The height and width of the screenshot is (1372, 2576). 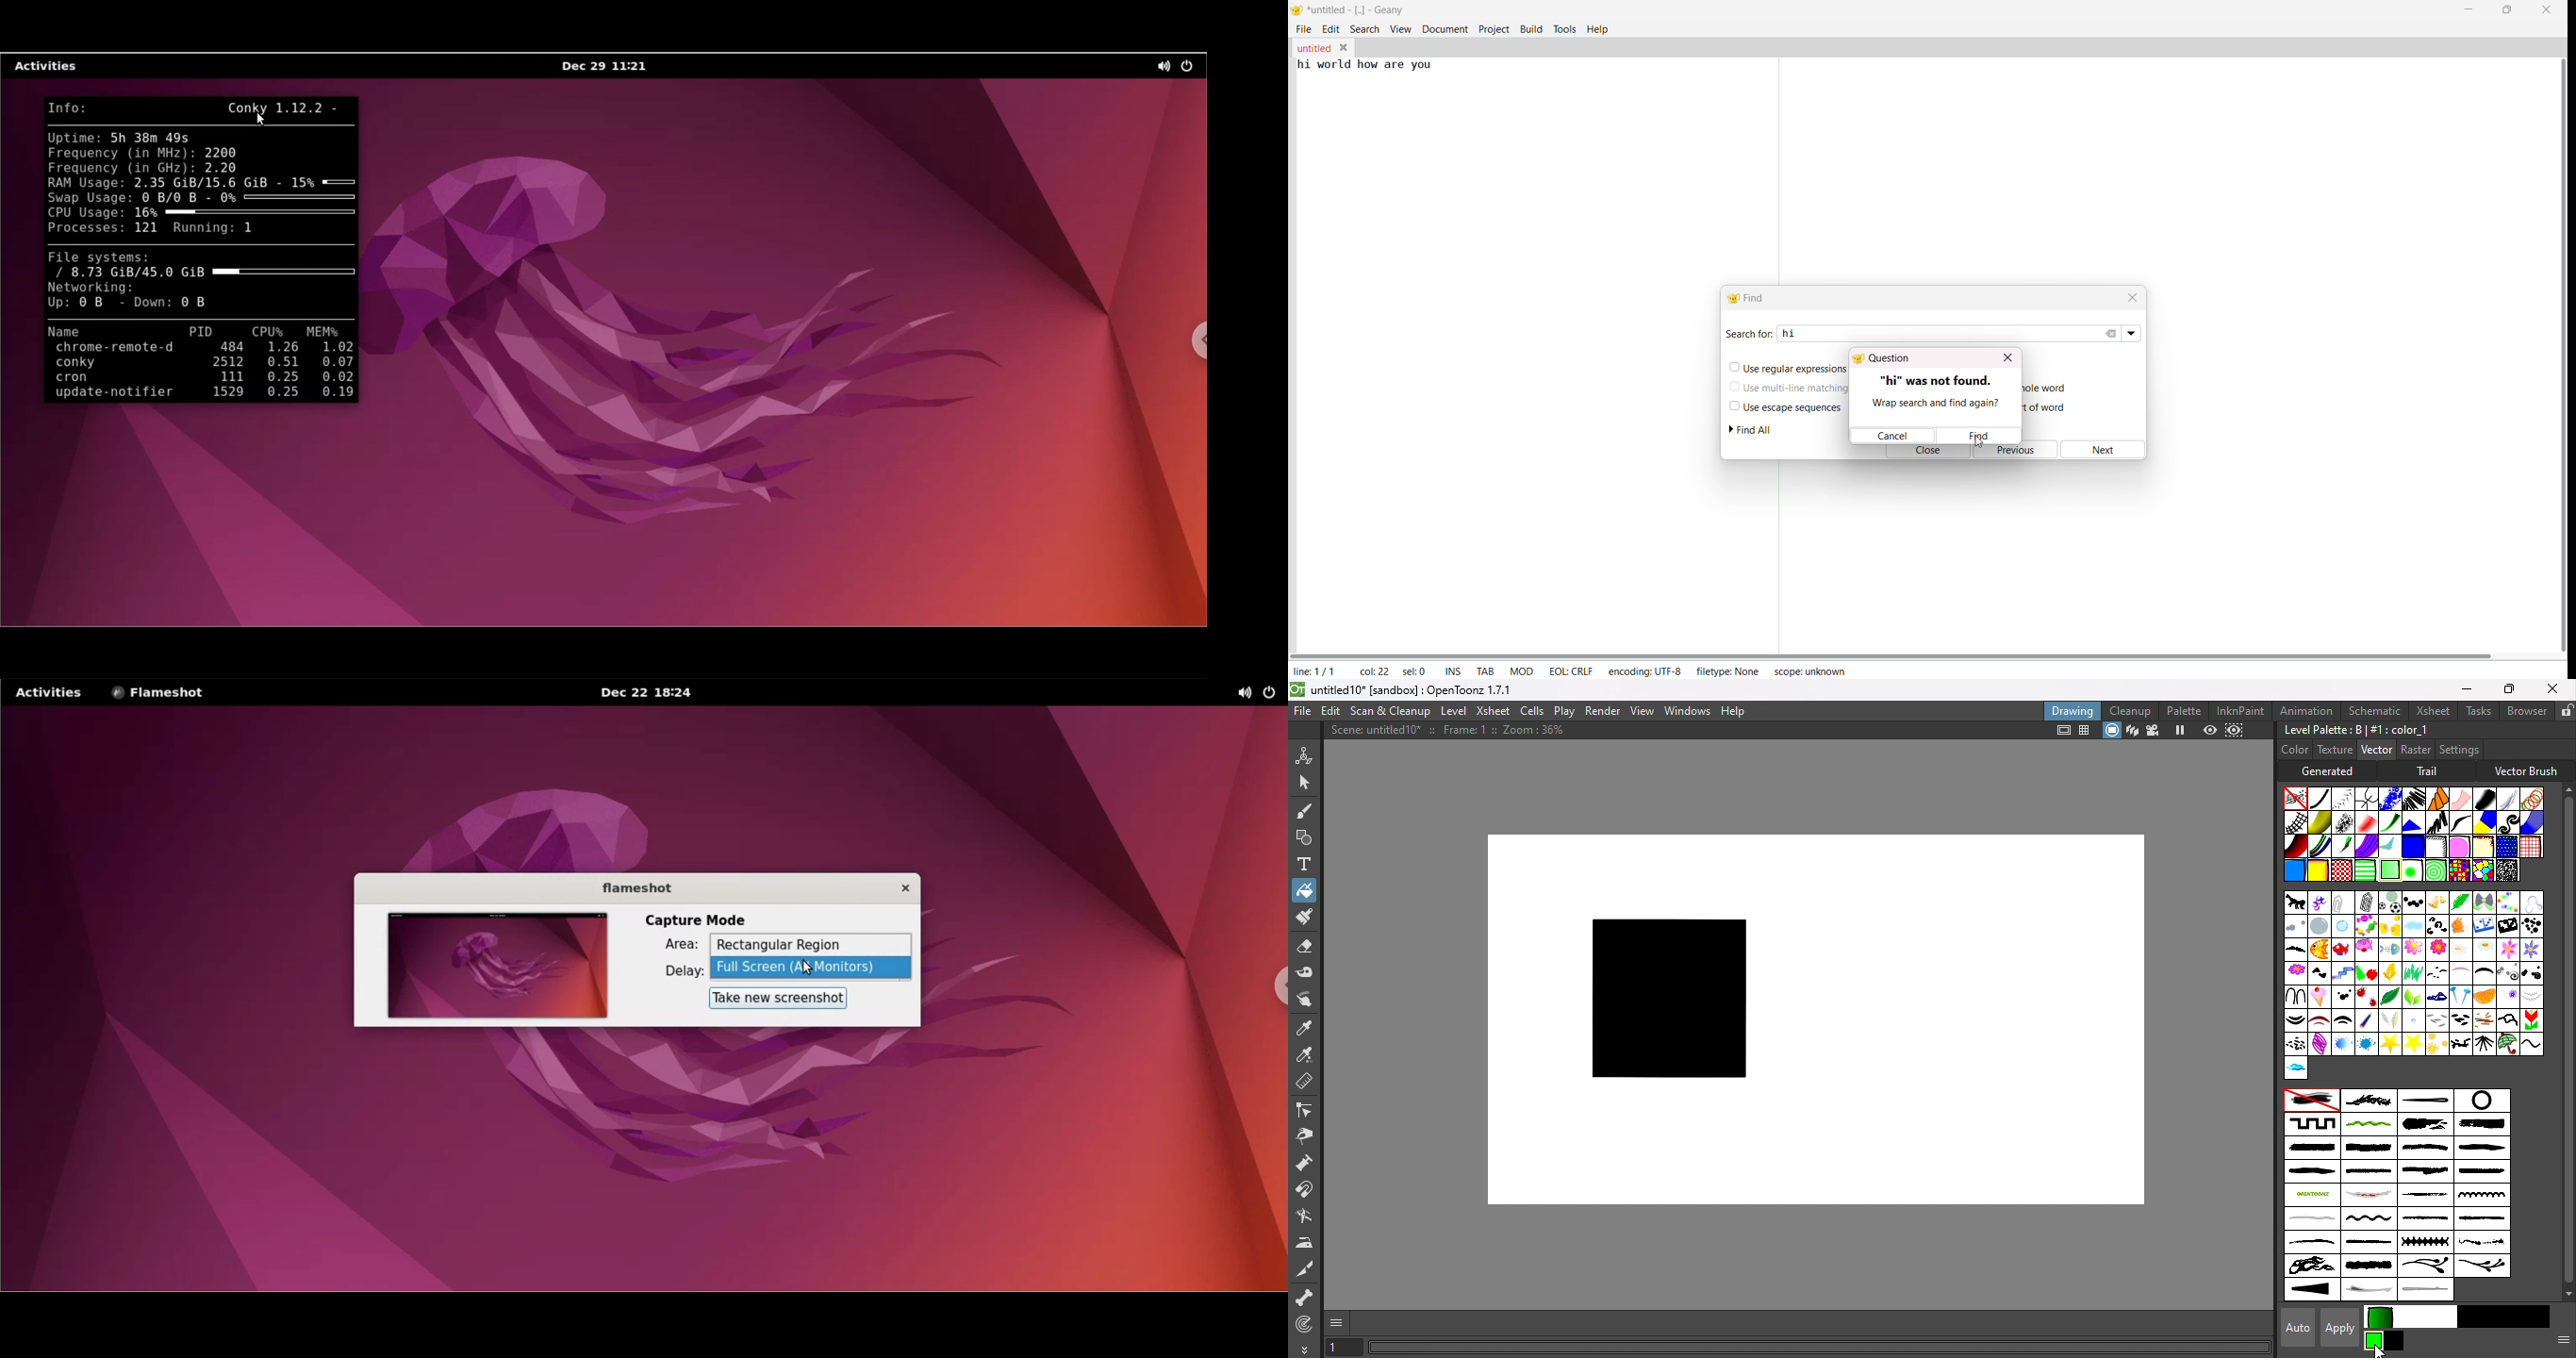 What do you see at coordinates (2344, 847) in the screenshot?
I see `Gouache` at bounding box center [2344, 847].